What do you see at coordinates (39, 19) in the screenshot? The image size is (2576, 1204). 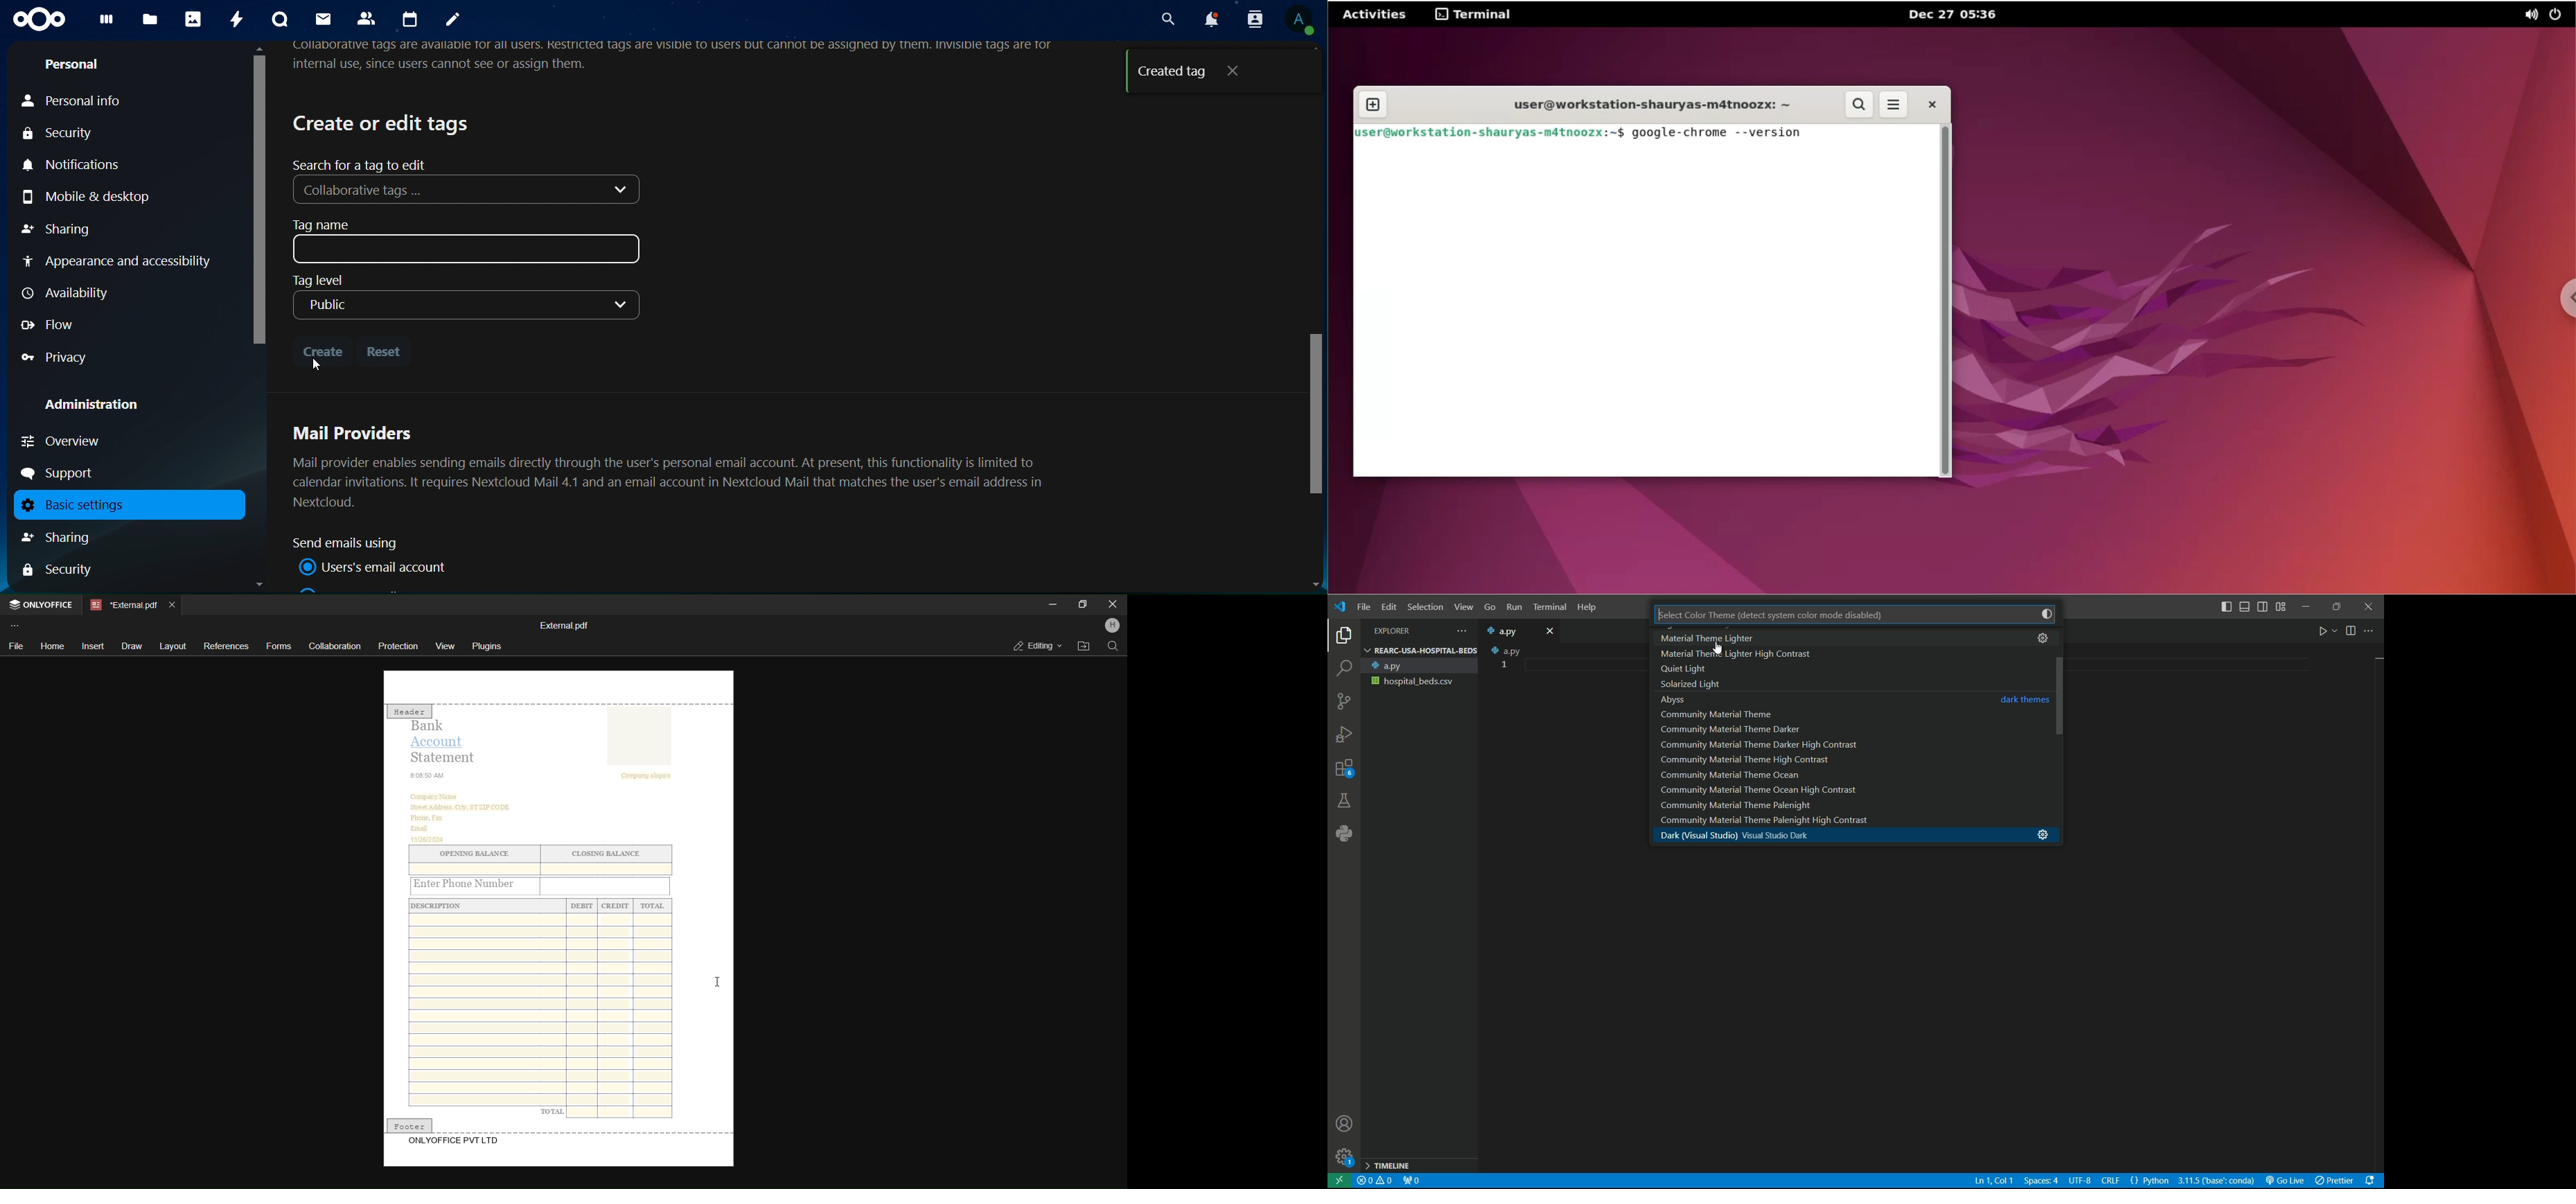 I see `icon` at bounding box center [39, 19].